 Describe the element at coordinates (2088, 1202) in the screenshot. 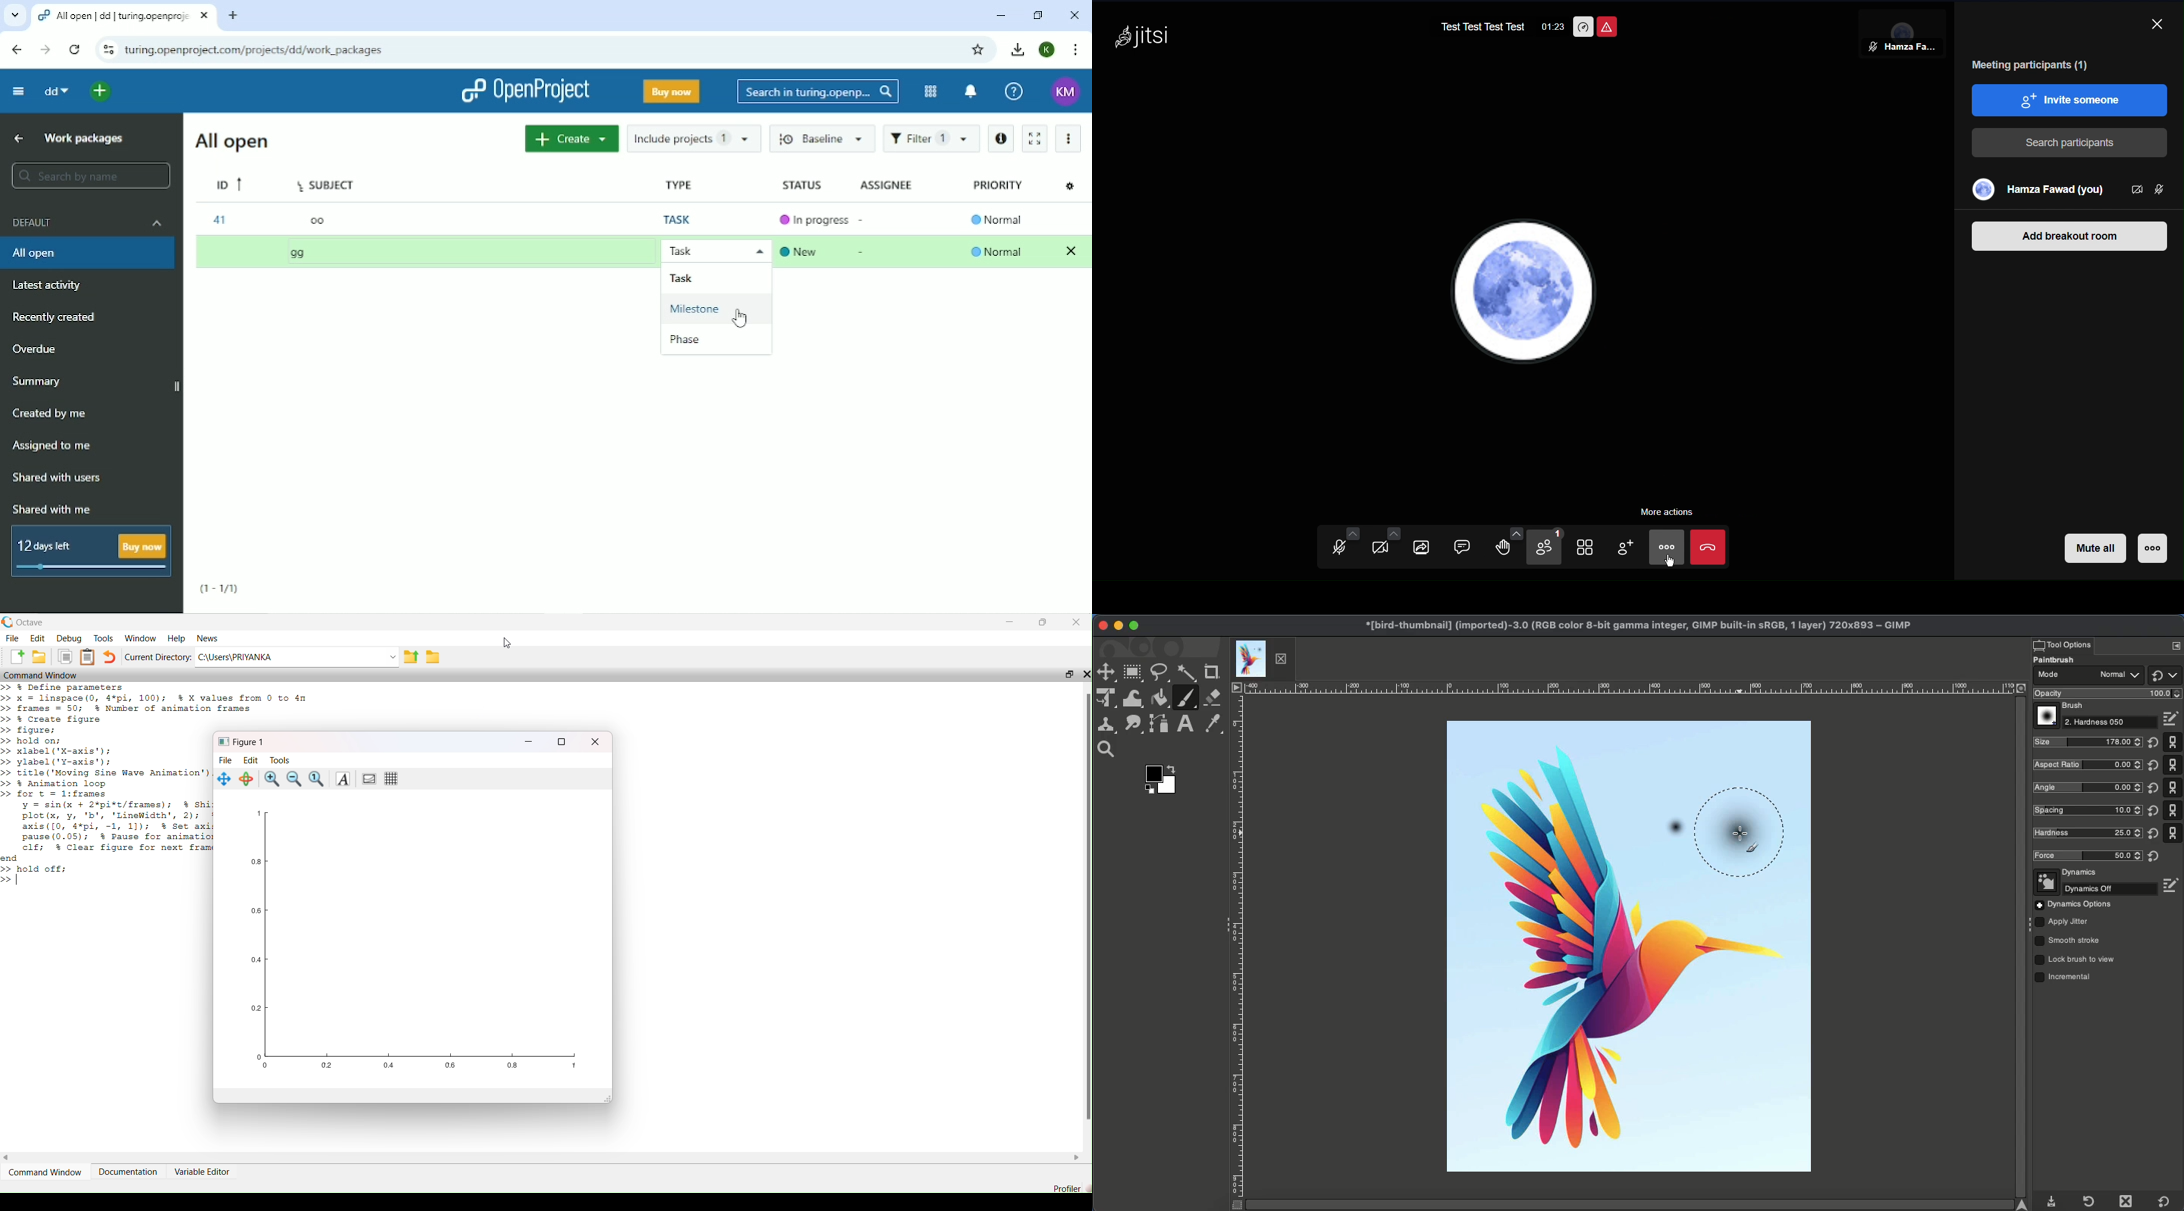

I see `Refresh` at that location.